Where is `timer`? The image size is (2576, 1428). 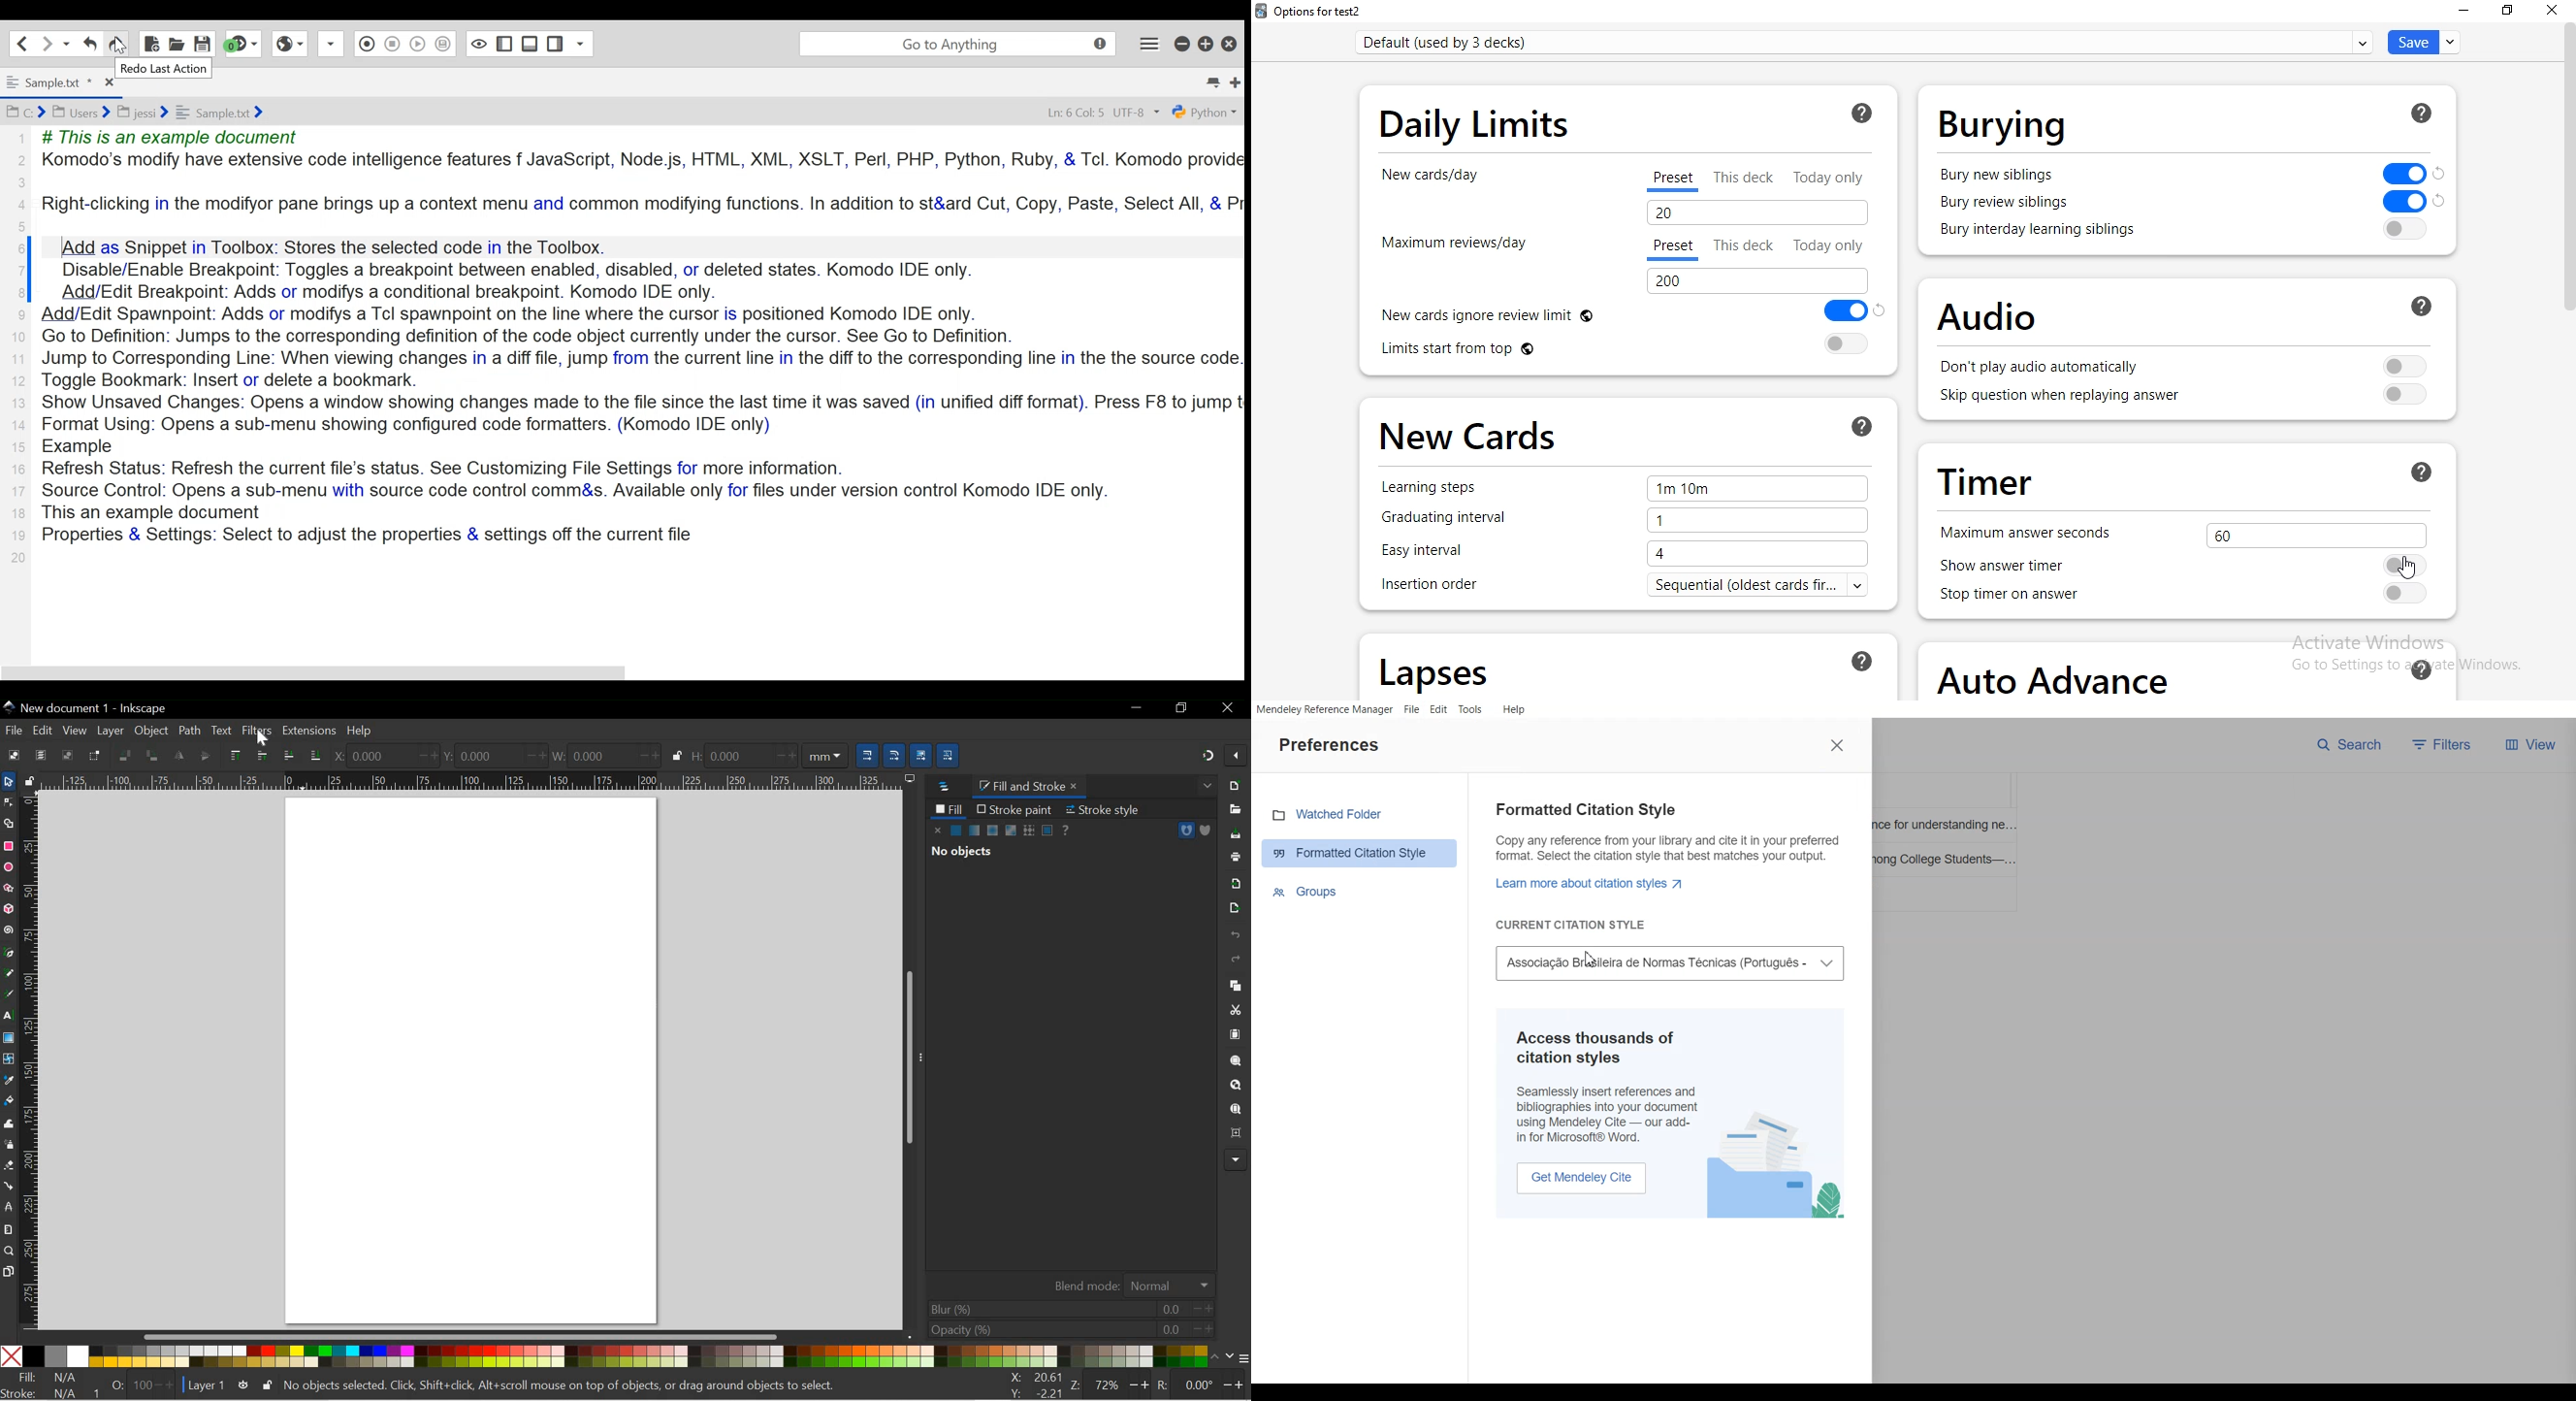 timer is located at coordinates (2187, 477).